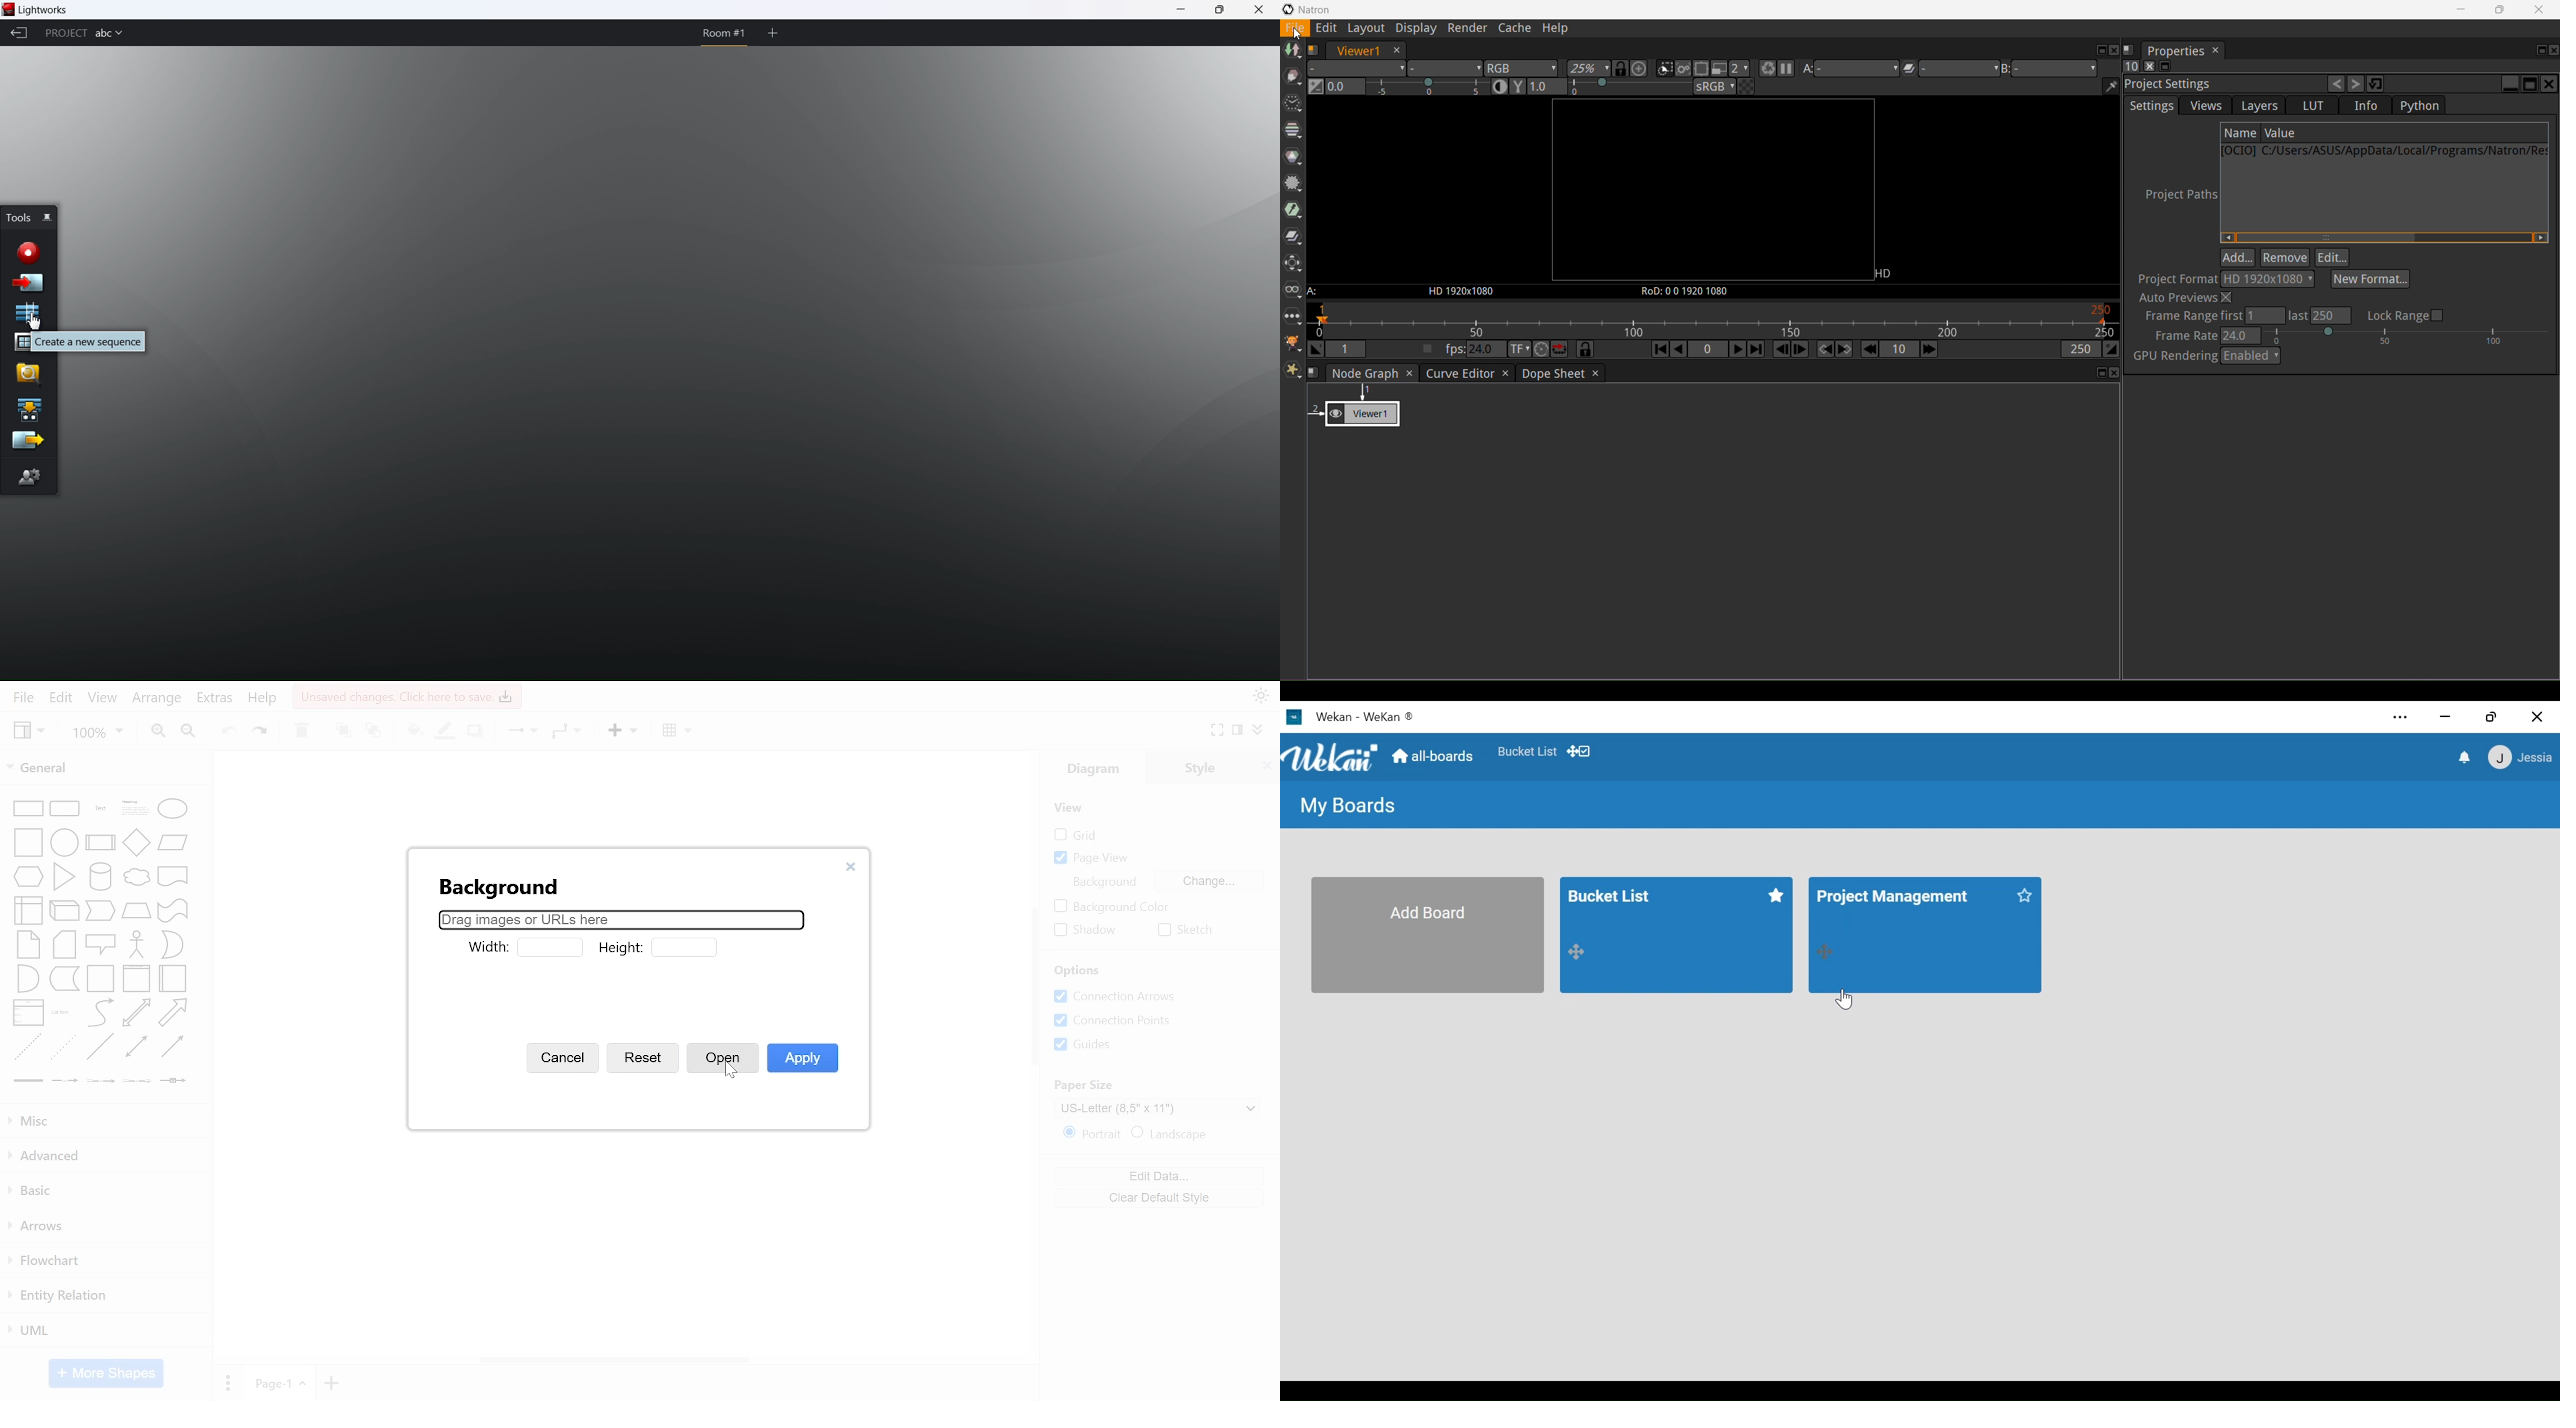 The image size is (2576, 1428). Describe the element at coordinates (549, 948) in the screenshot. I see `width range box` at that location.